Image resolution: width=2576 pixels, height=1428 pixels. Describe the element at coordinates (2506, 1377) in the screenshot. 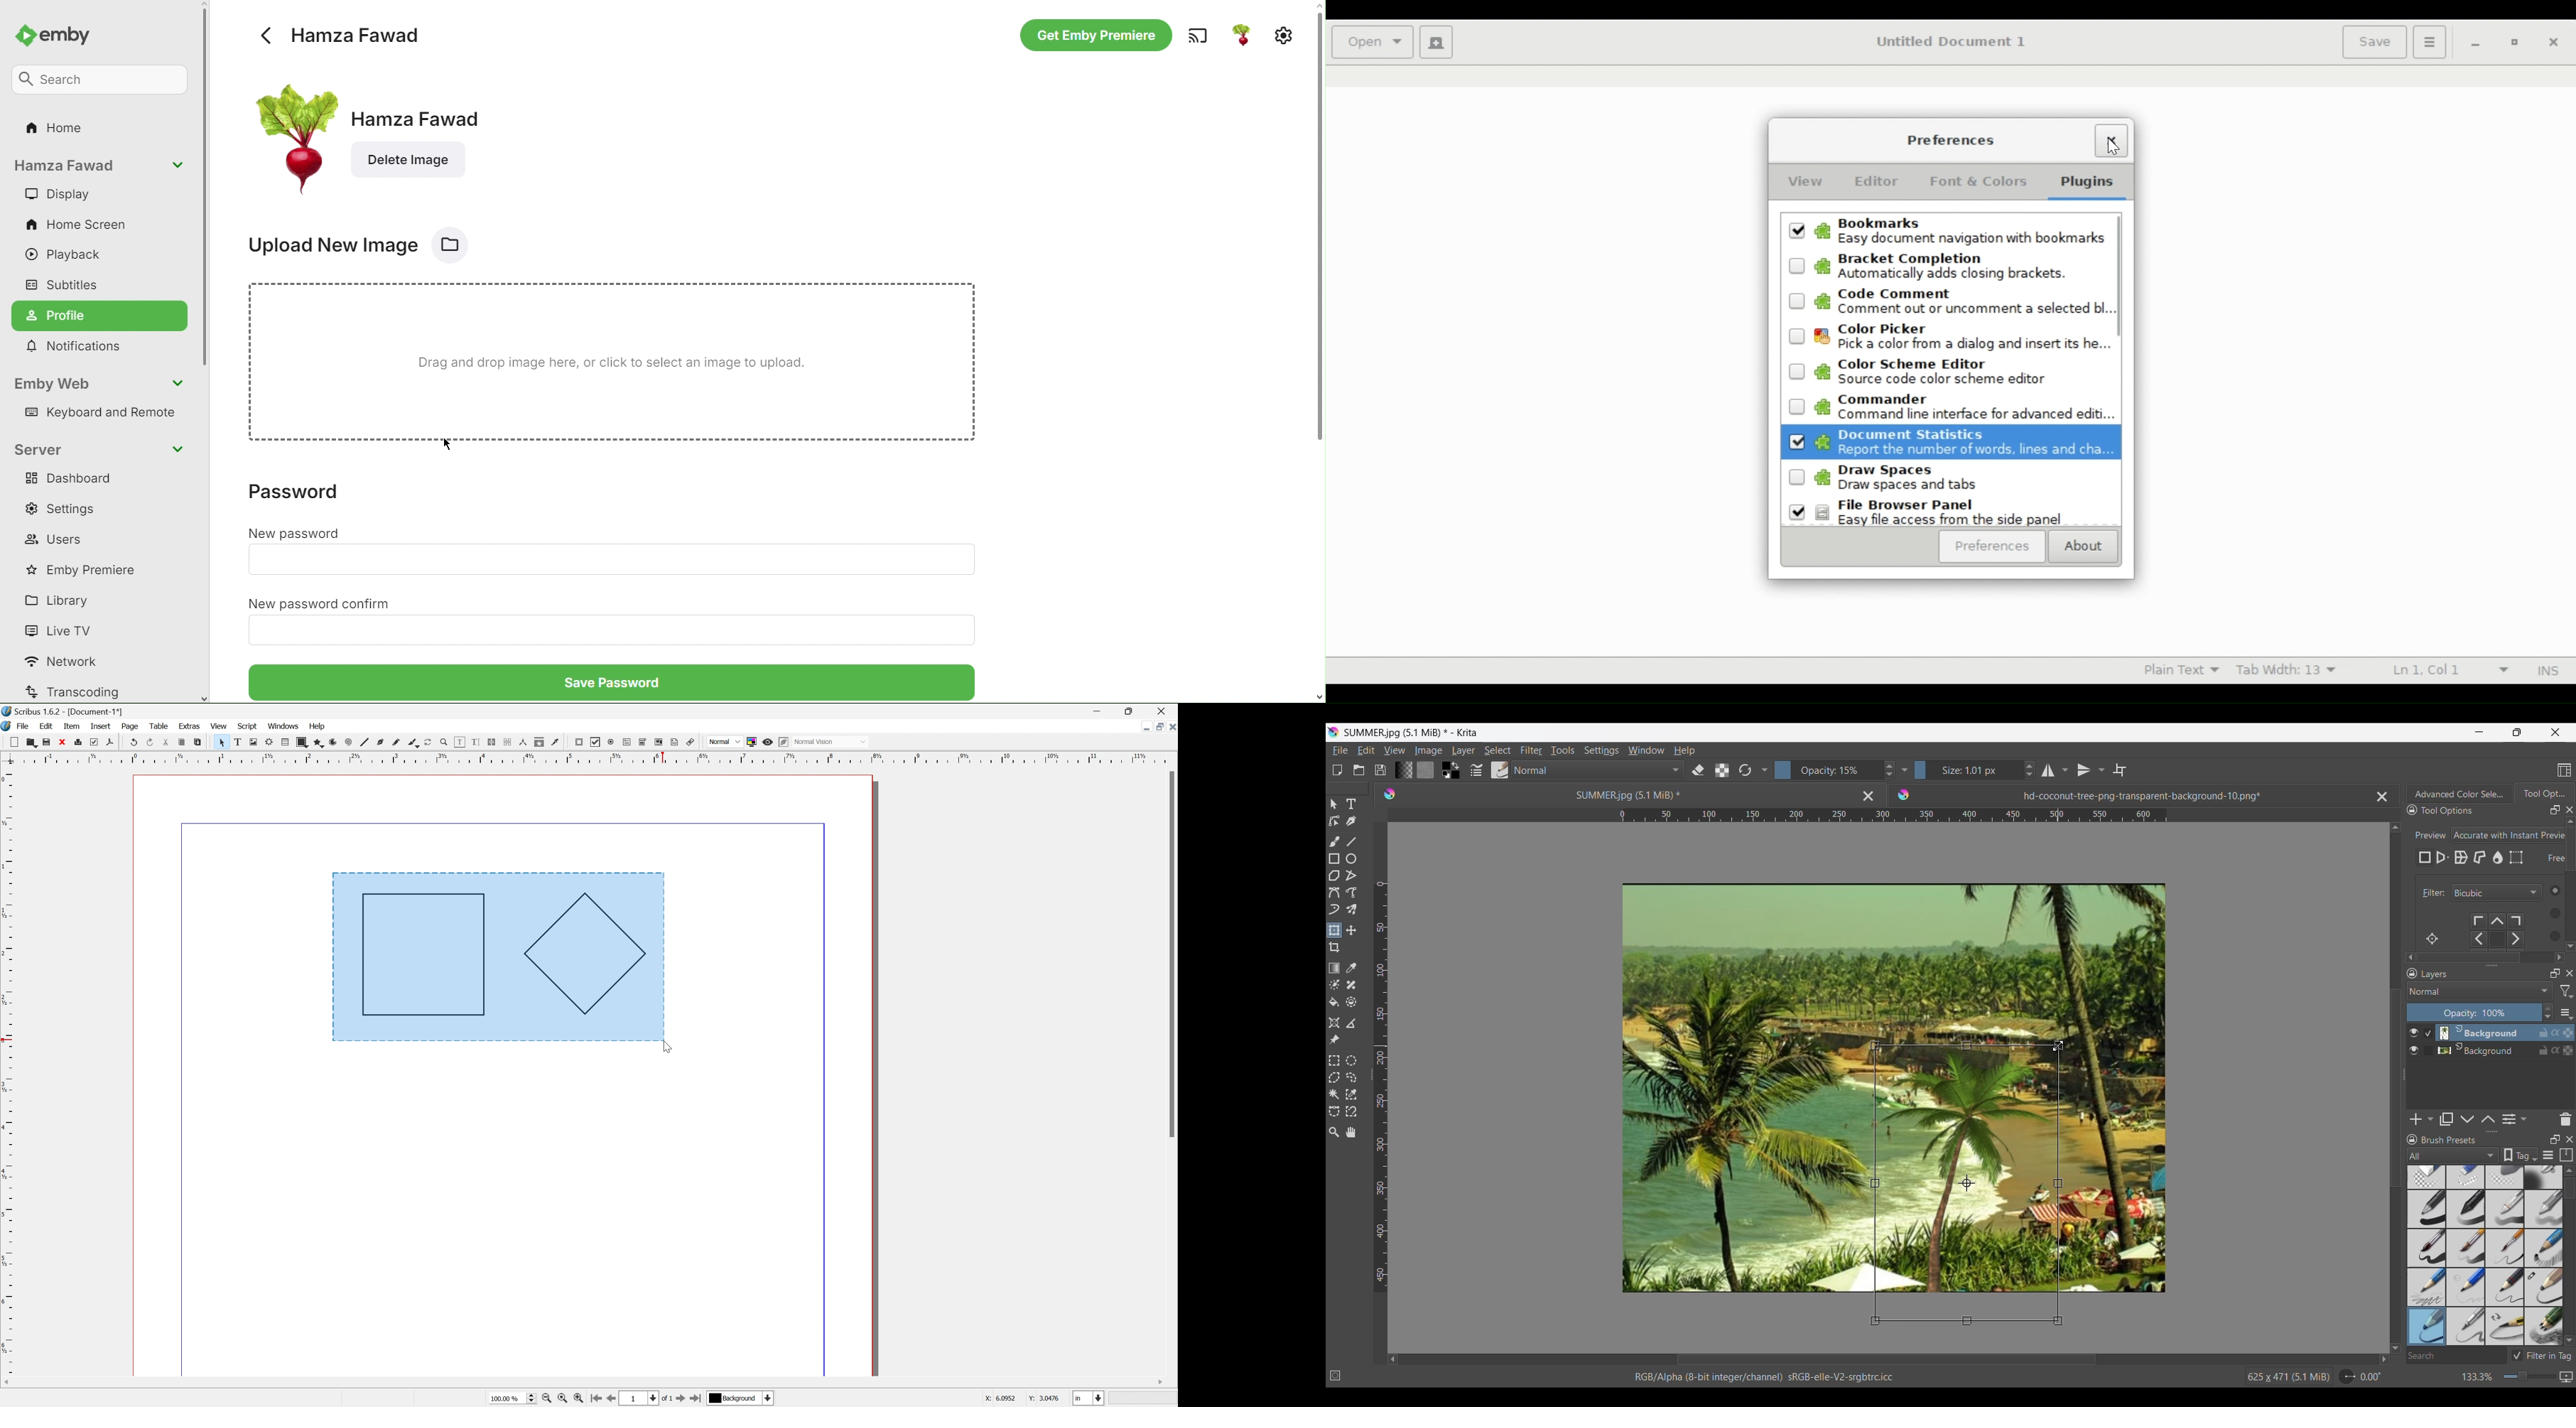

I see `Increase/Decrease canvas size` at that location.